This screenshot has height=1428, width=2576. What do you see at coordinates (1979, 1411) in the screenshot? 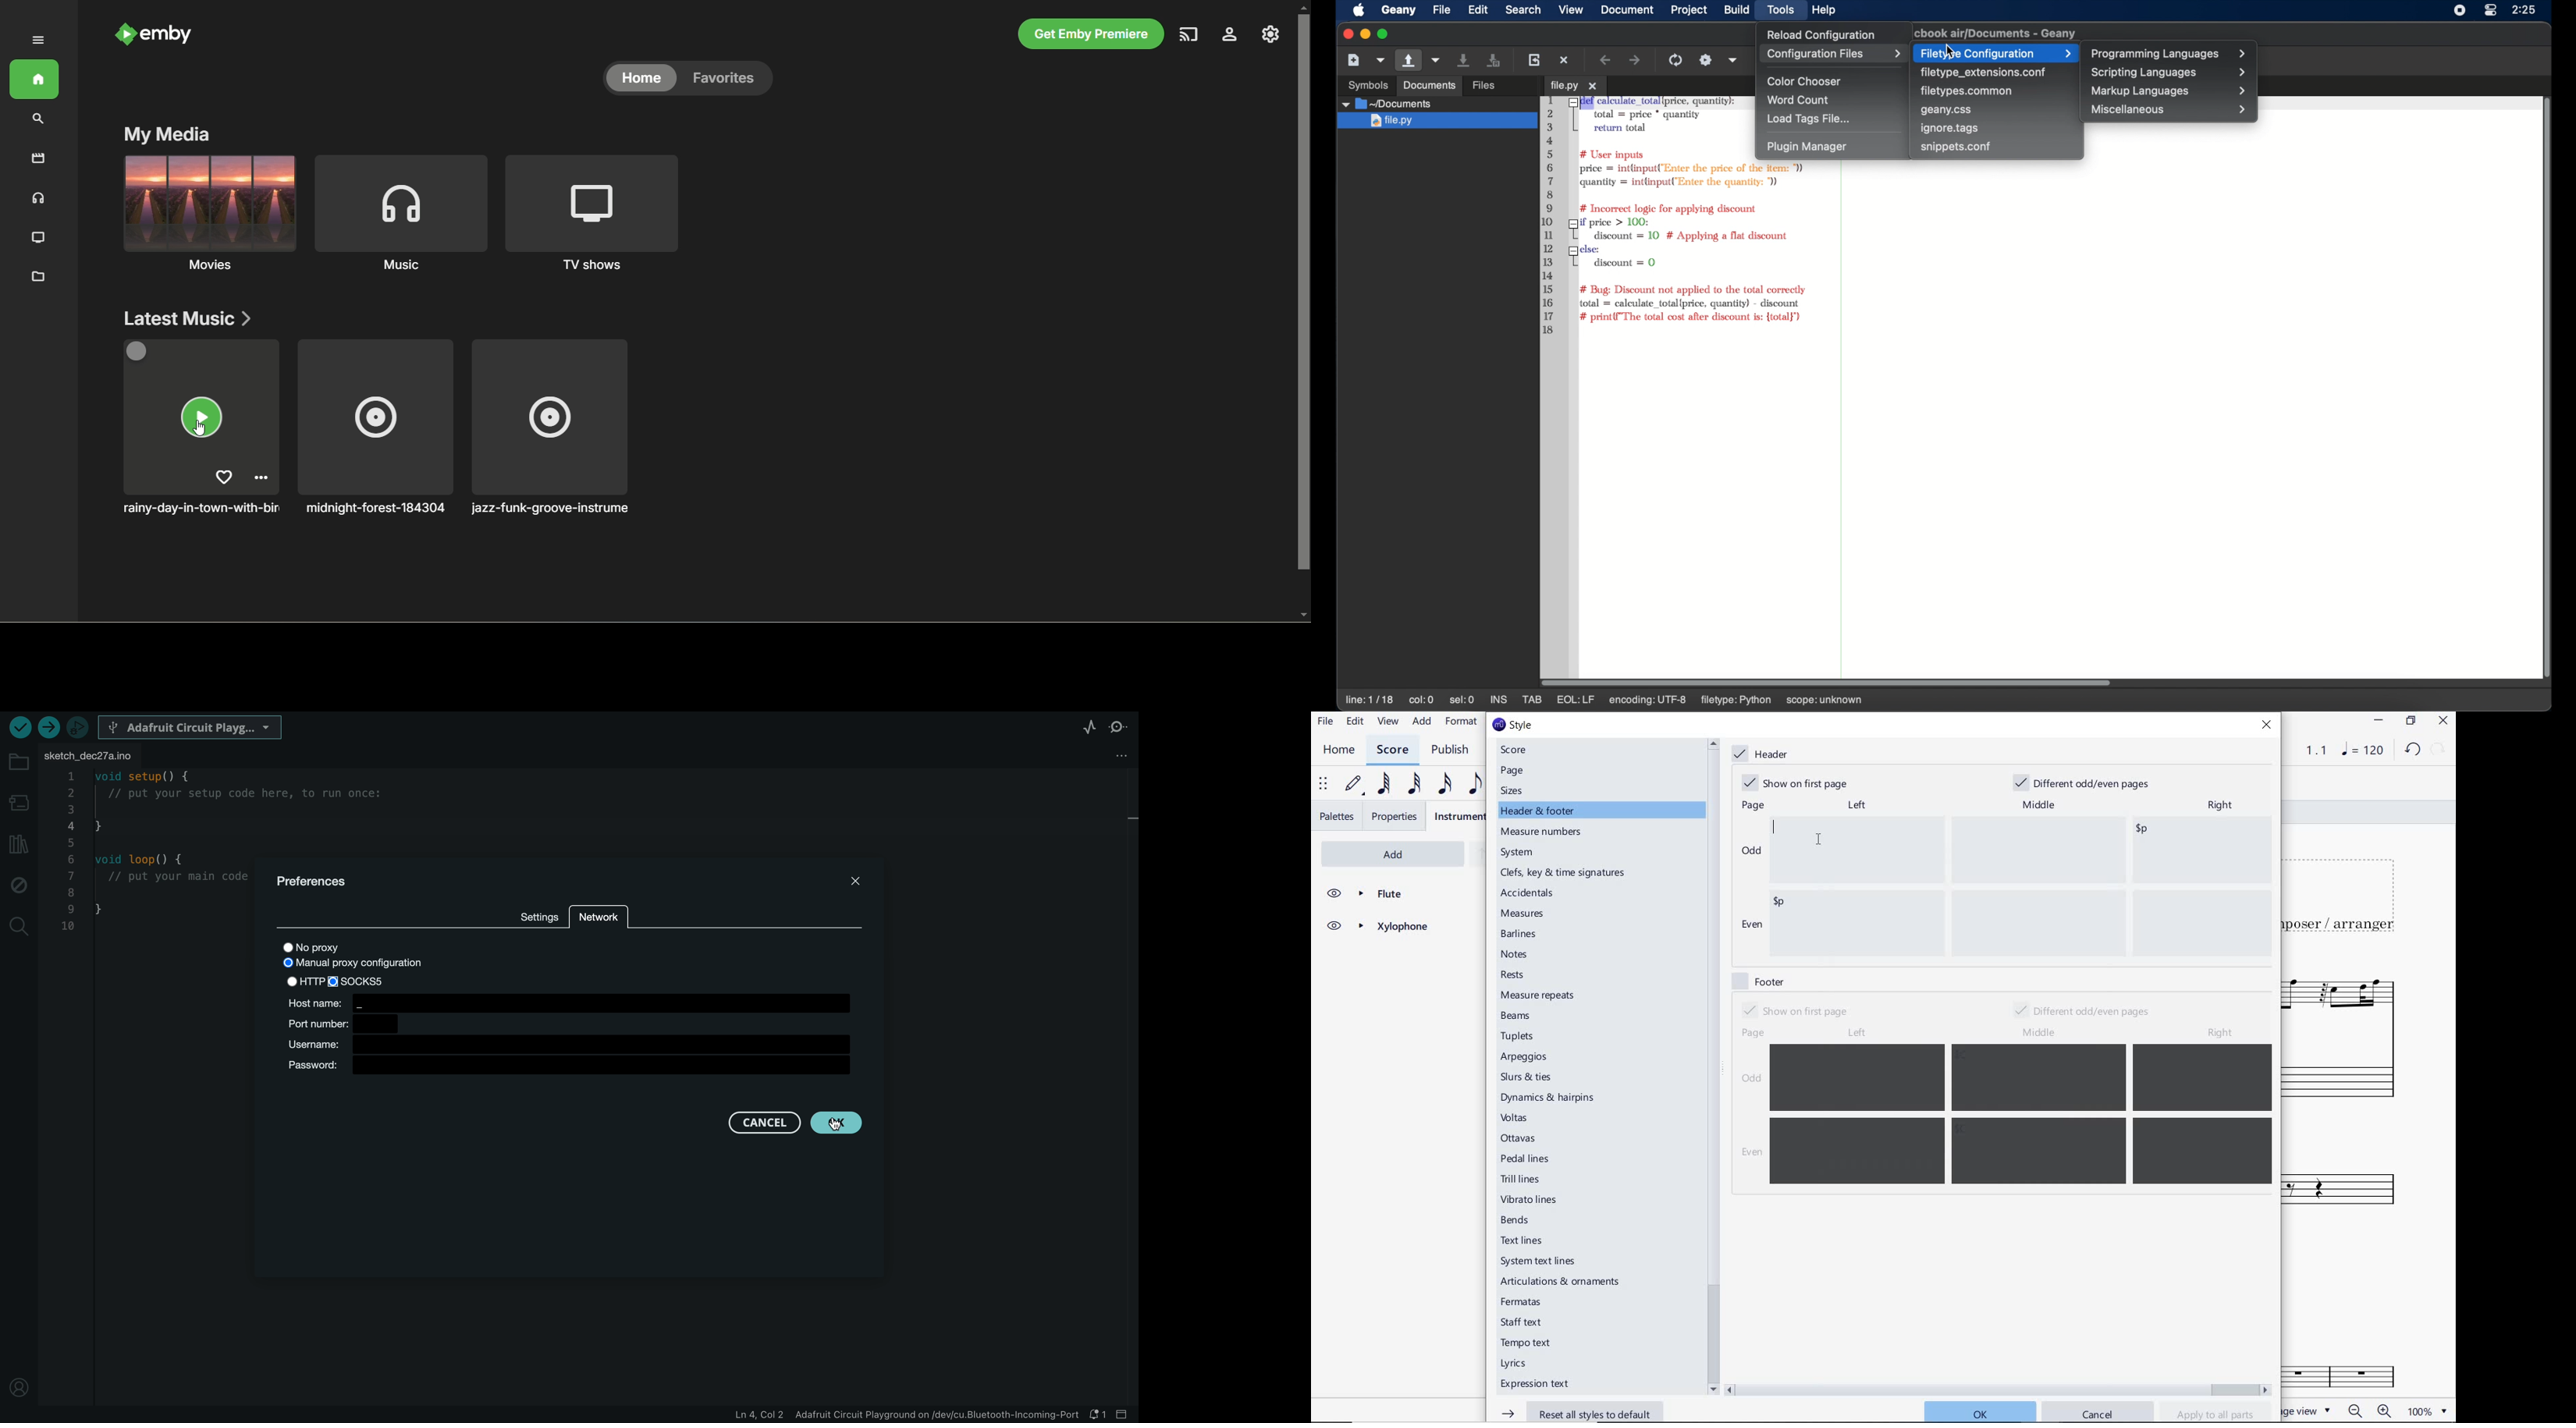
I see `ok` at bounding box center [1979, 1411].